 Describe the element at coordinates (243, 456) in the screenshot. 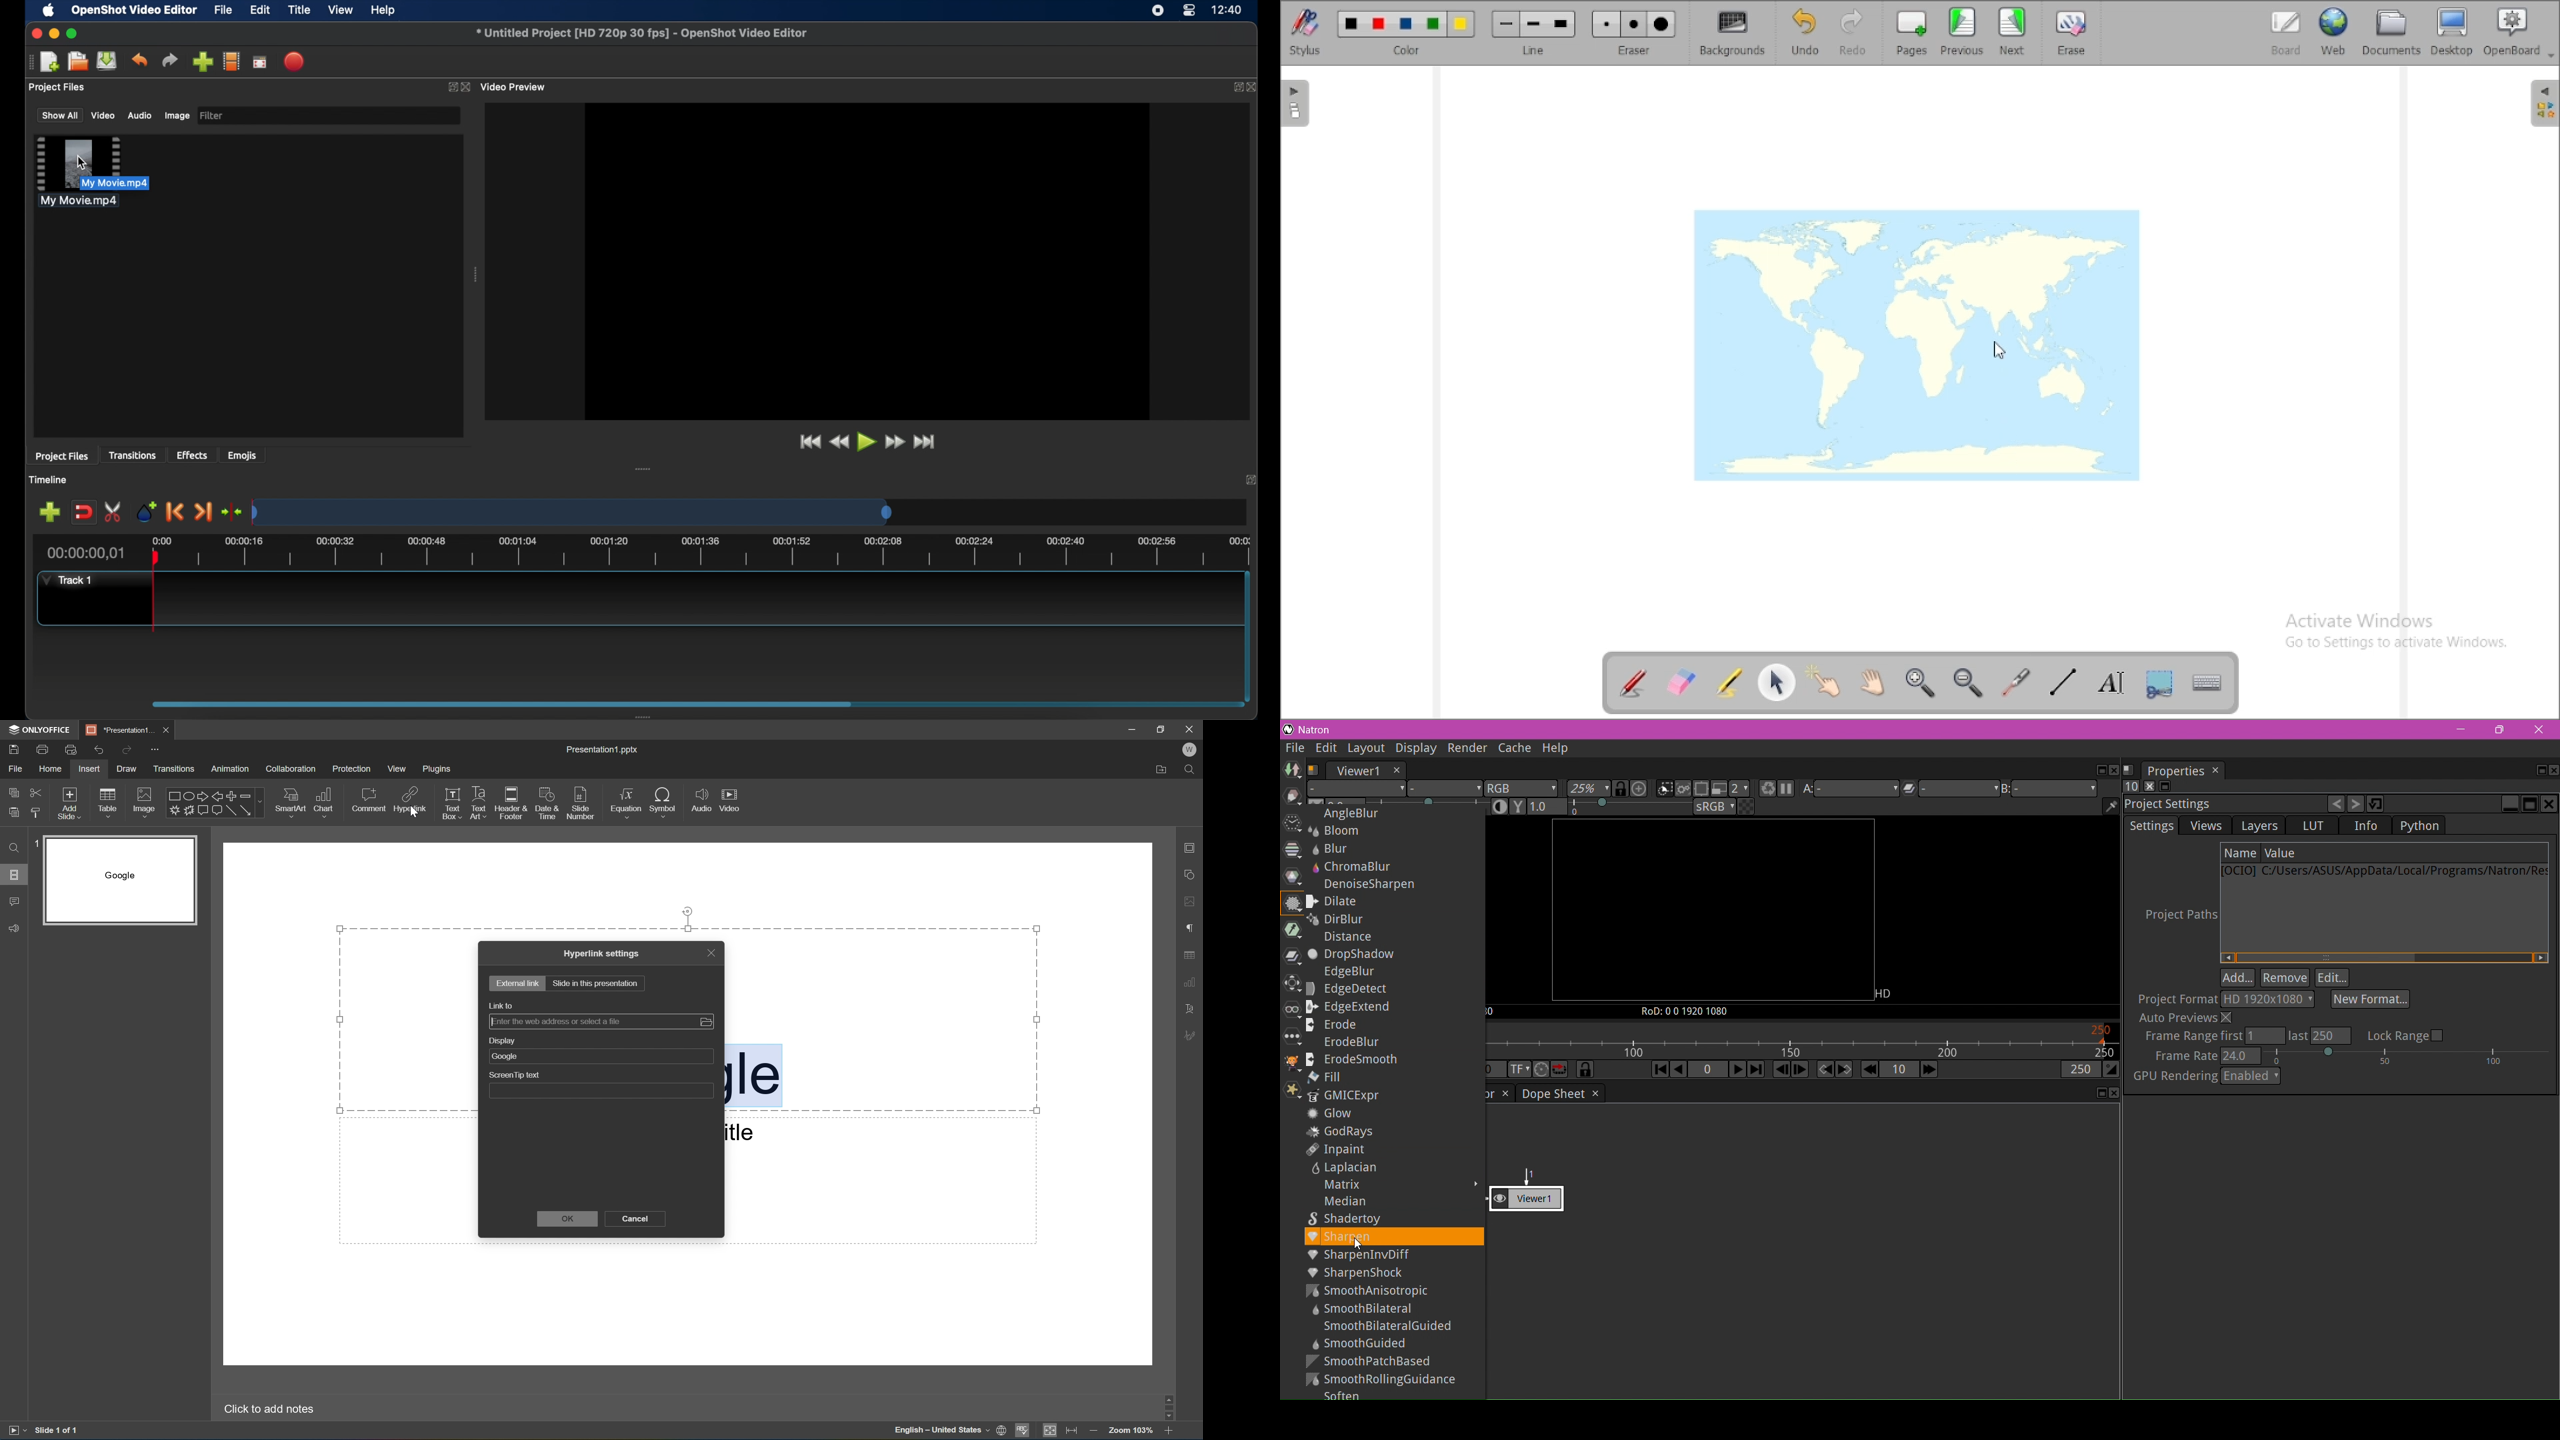

I see `emojis` at that location.